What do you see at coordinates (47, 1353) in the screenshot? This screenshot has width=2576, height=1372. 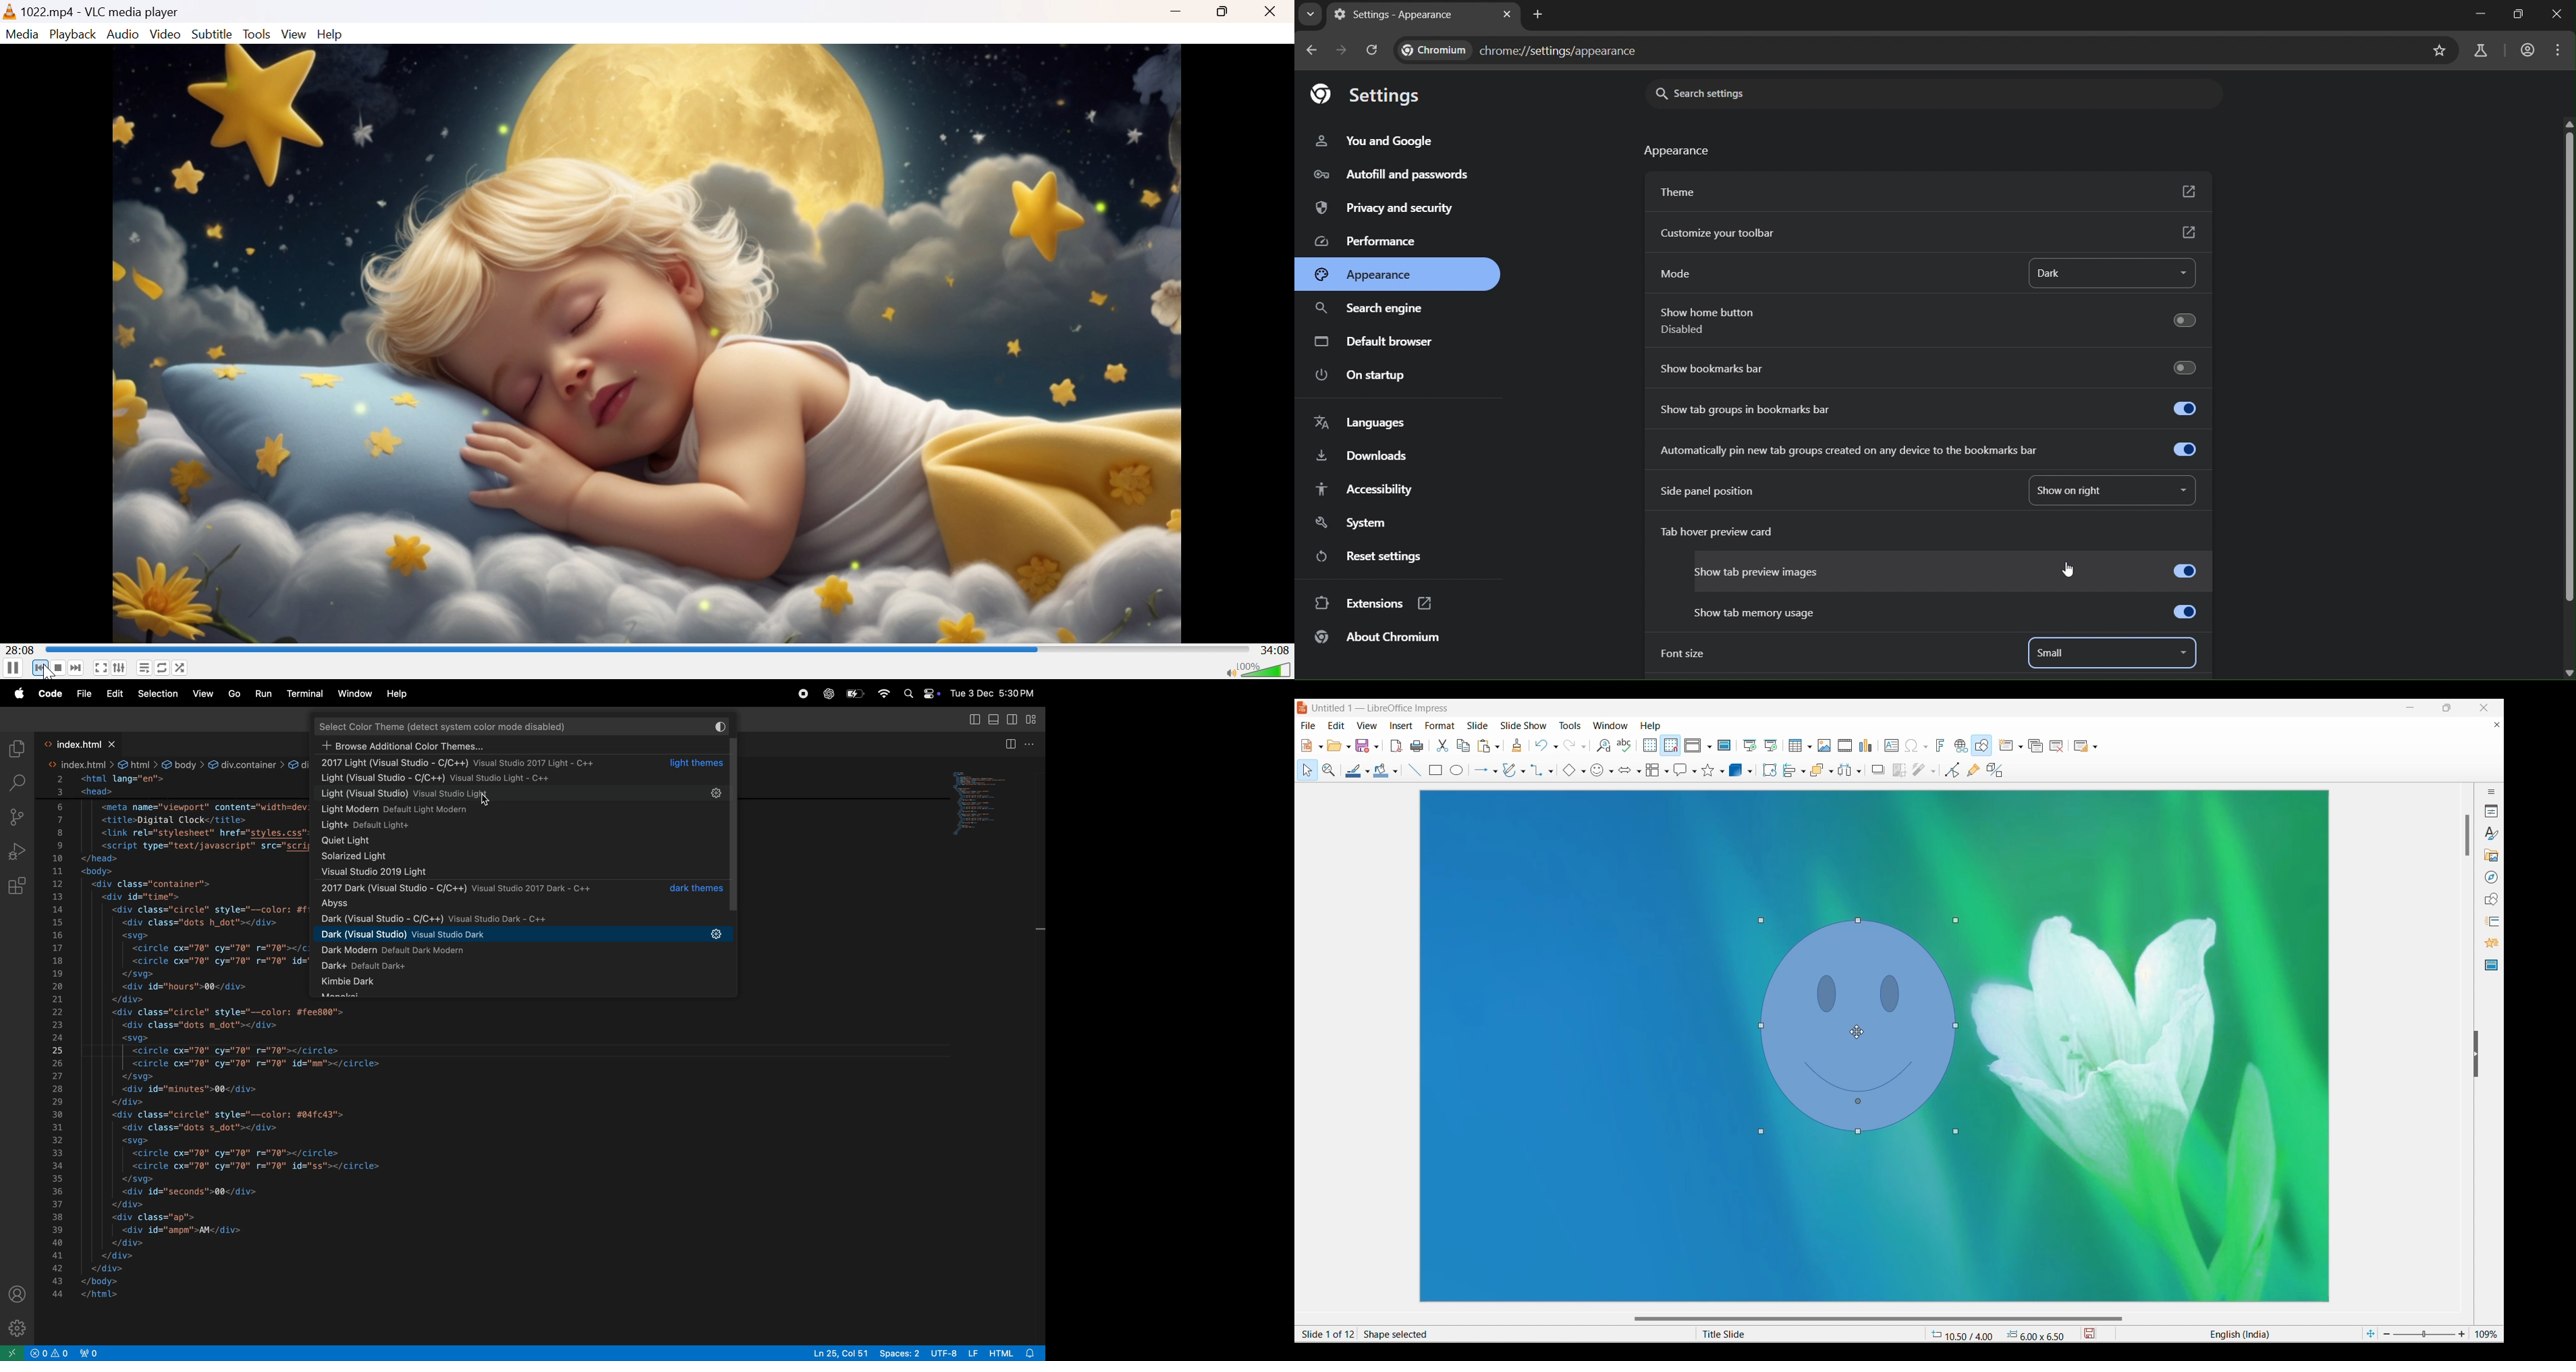 I see `no problems` at bounding box center [47, 1353].